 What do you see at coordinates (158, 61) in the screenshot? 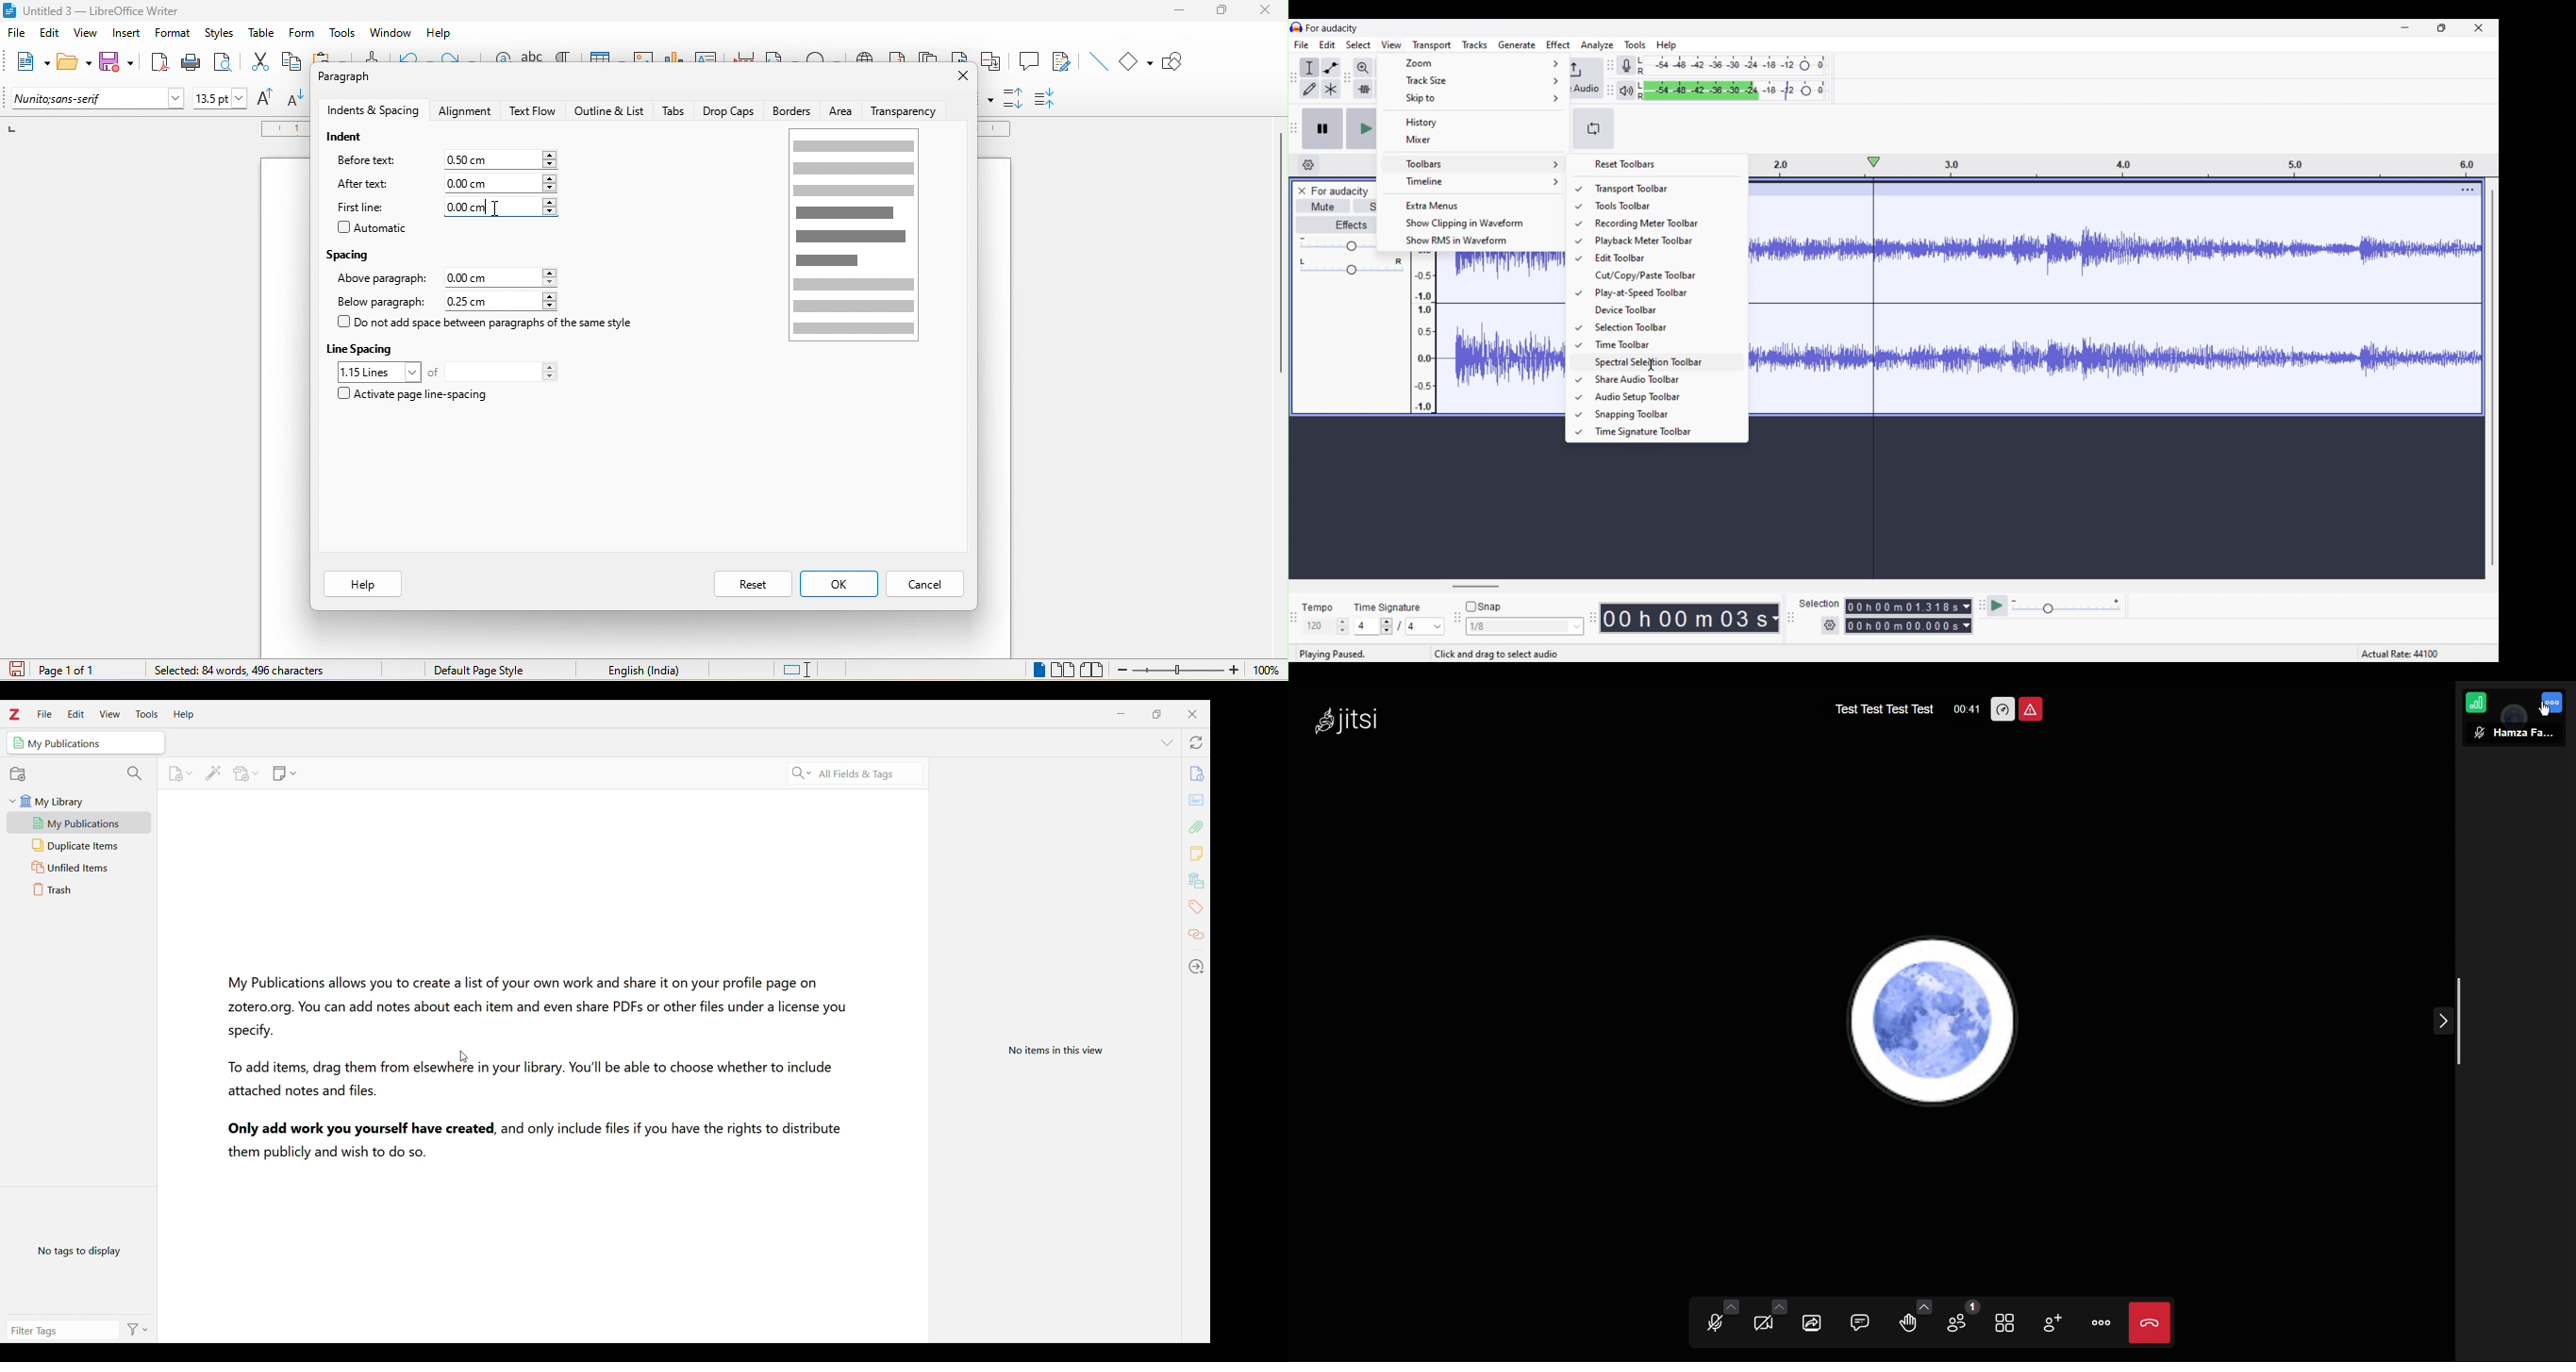
I see `export directly as pdf` at bounding box center [158, 61].